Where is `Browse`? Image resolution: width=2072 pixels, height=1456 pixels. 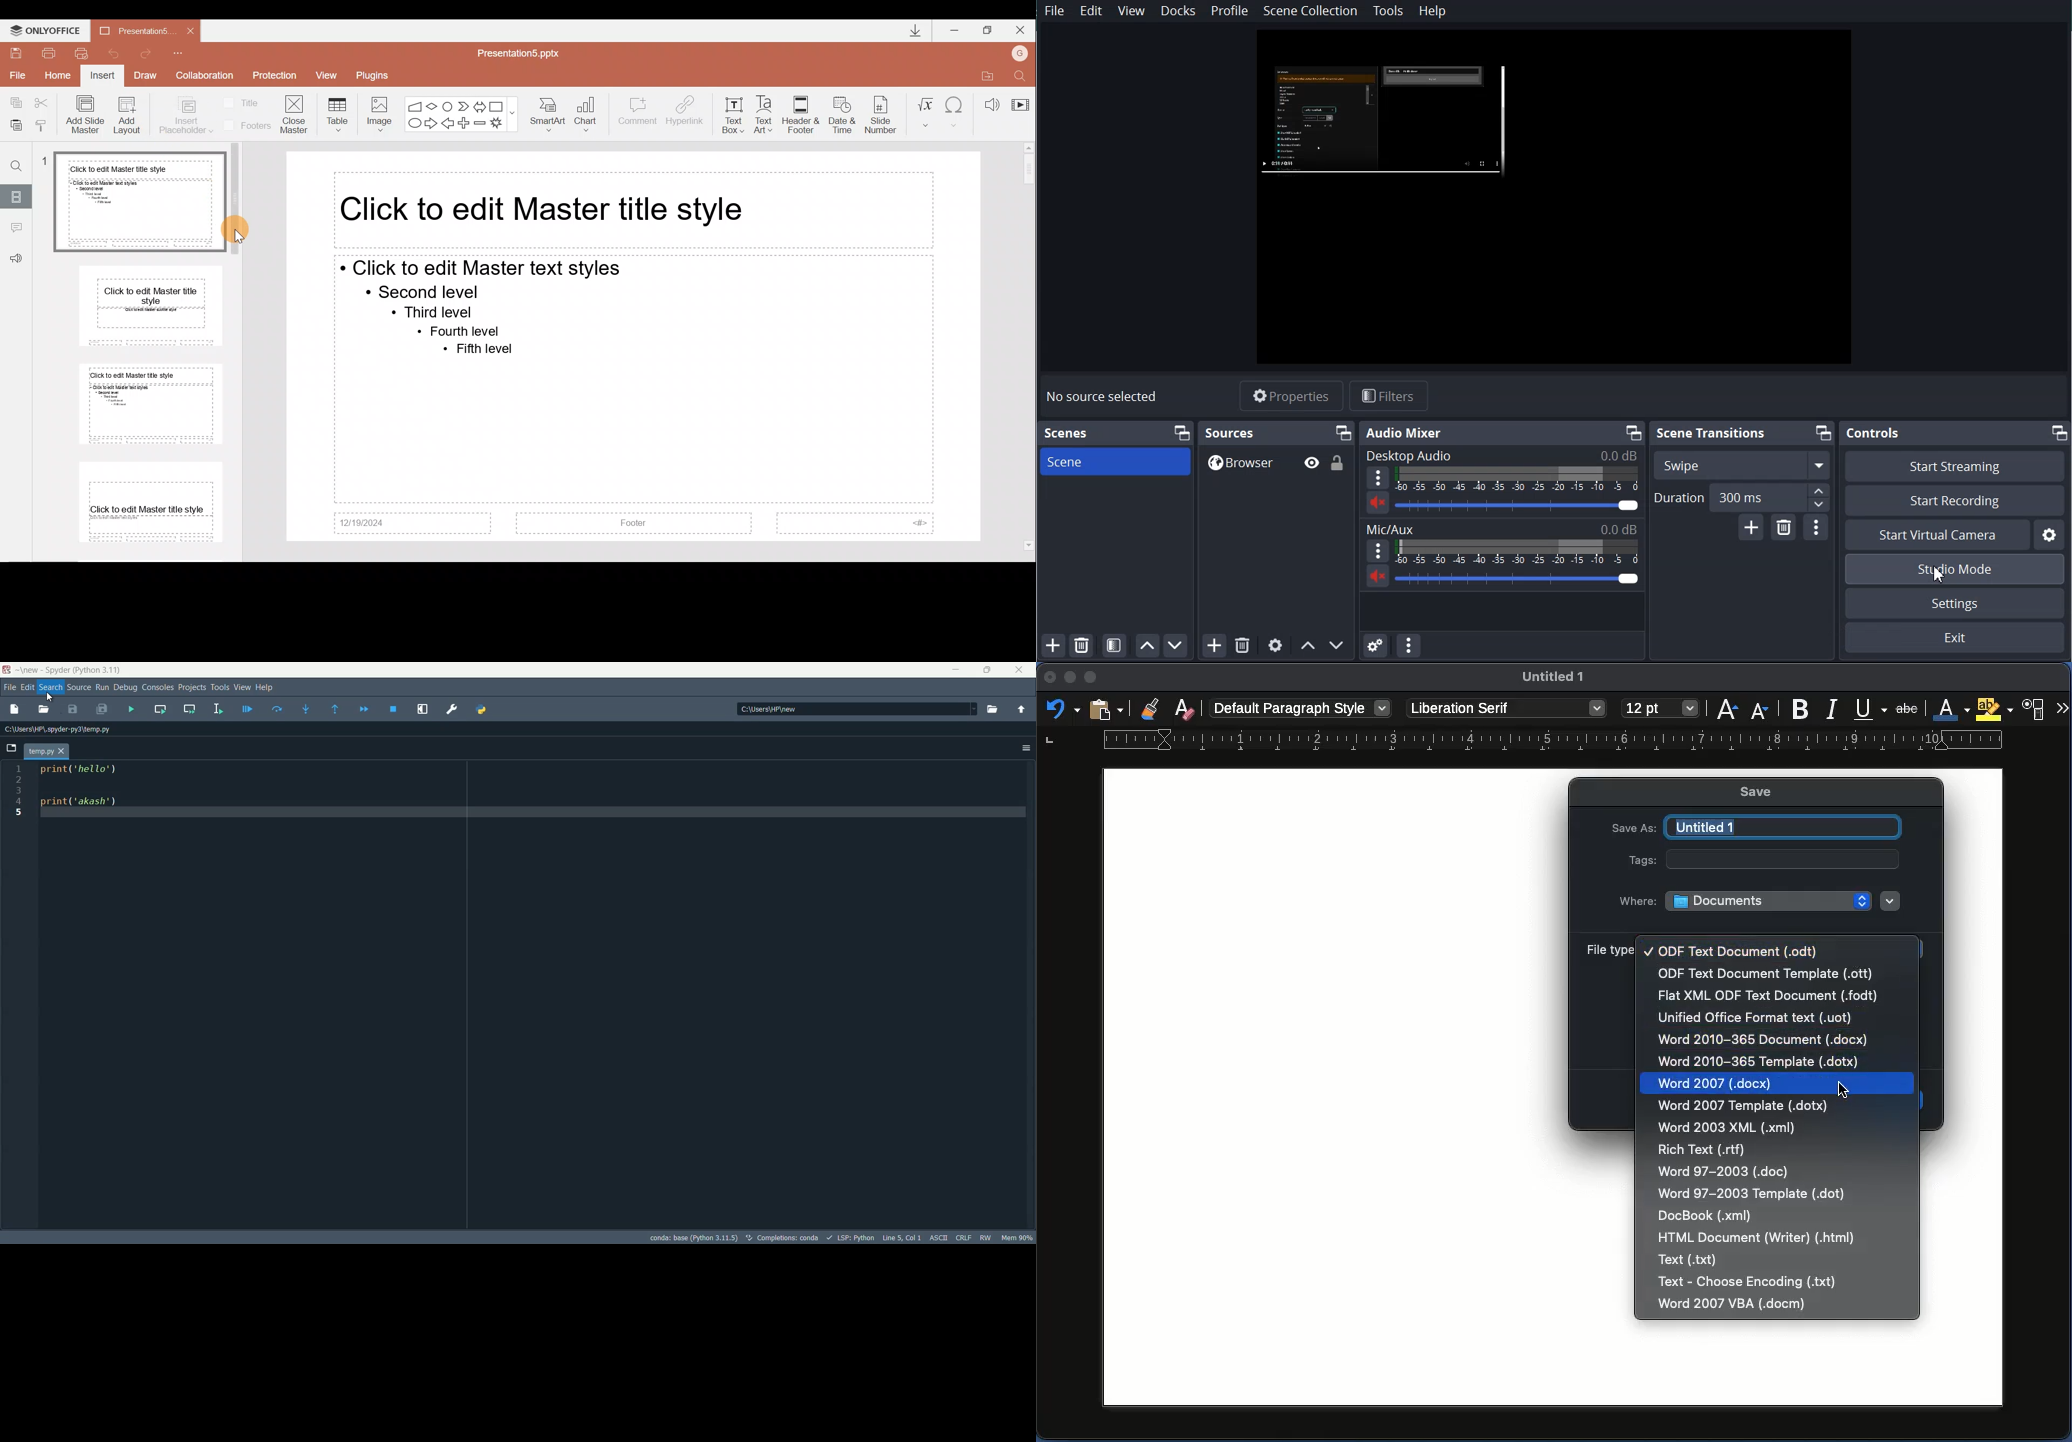
Browse is located at coordinates (1276, 462).